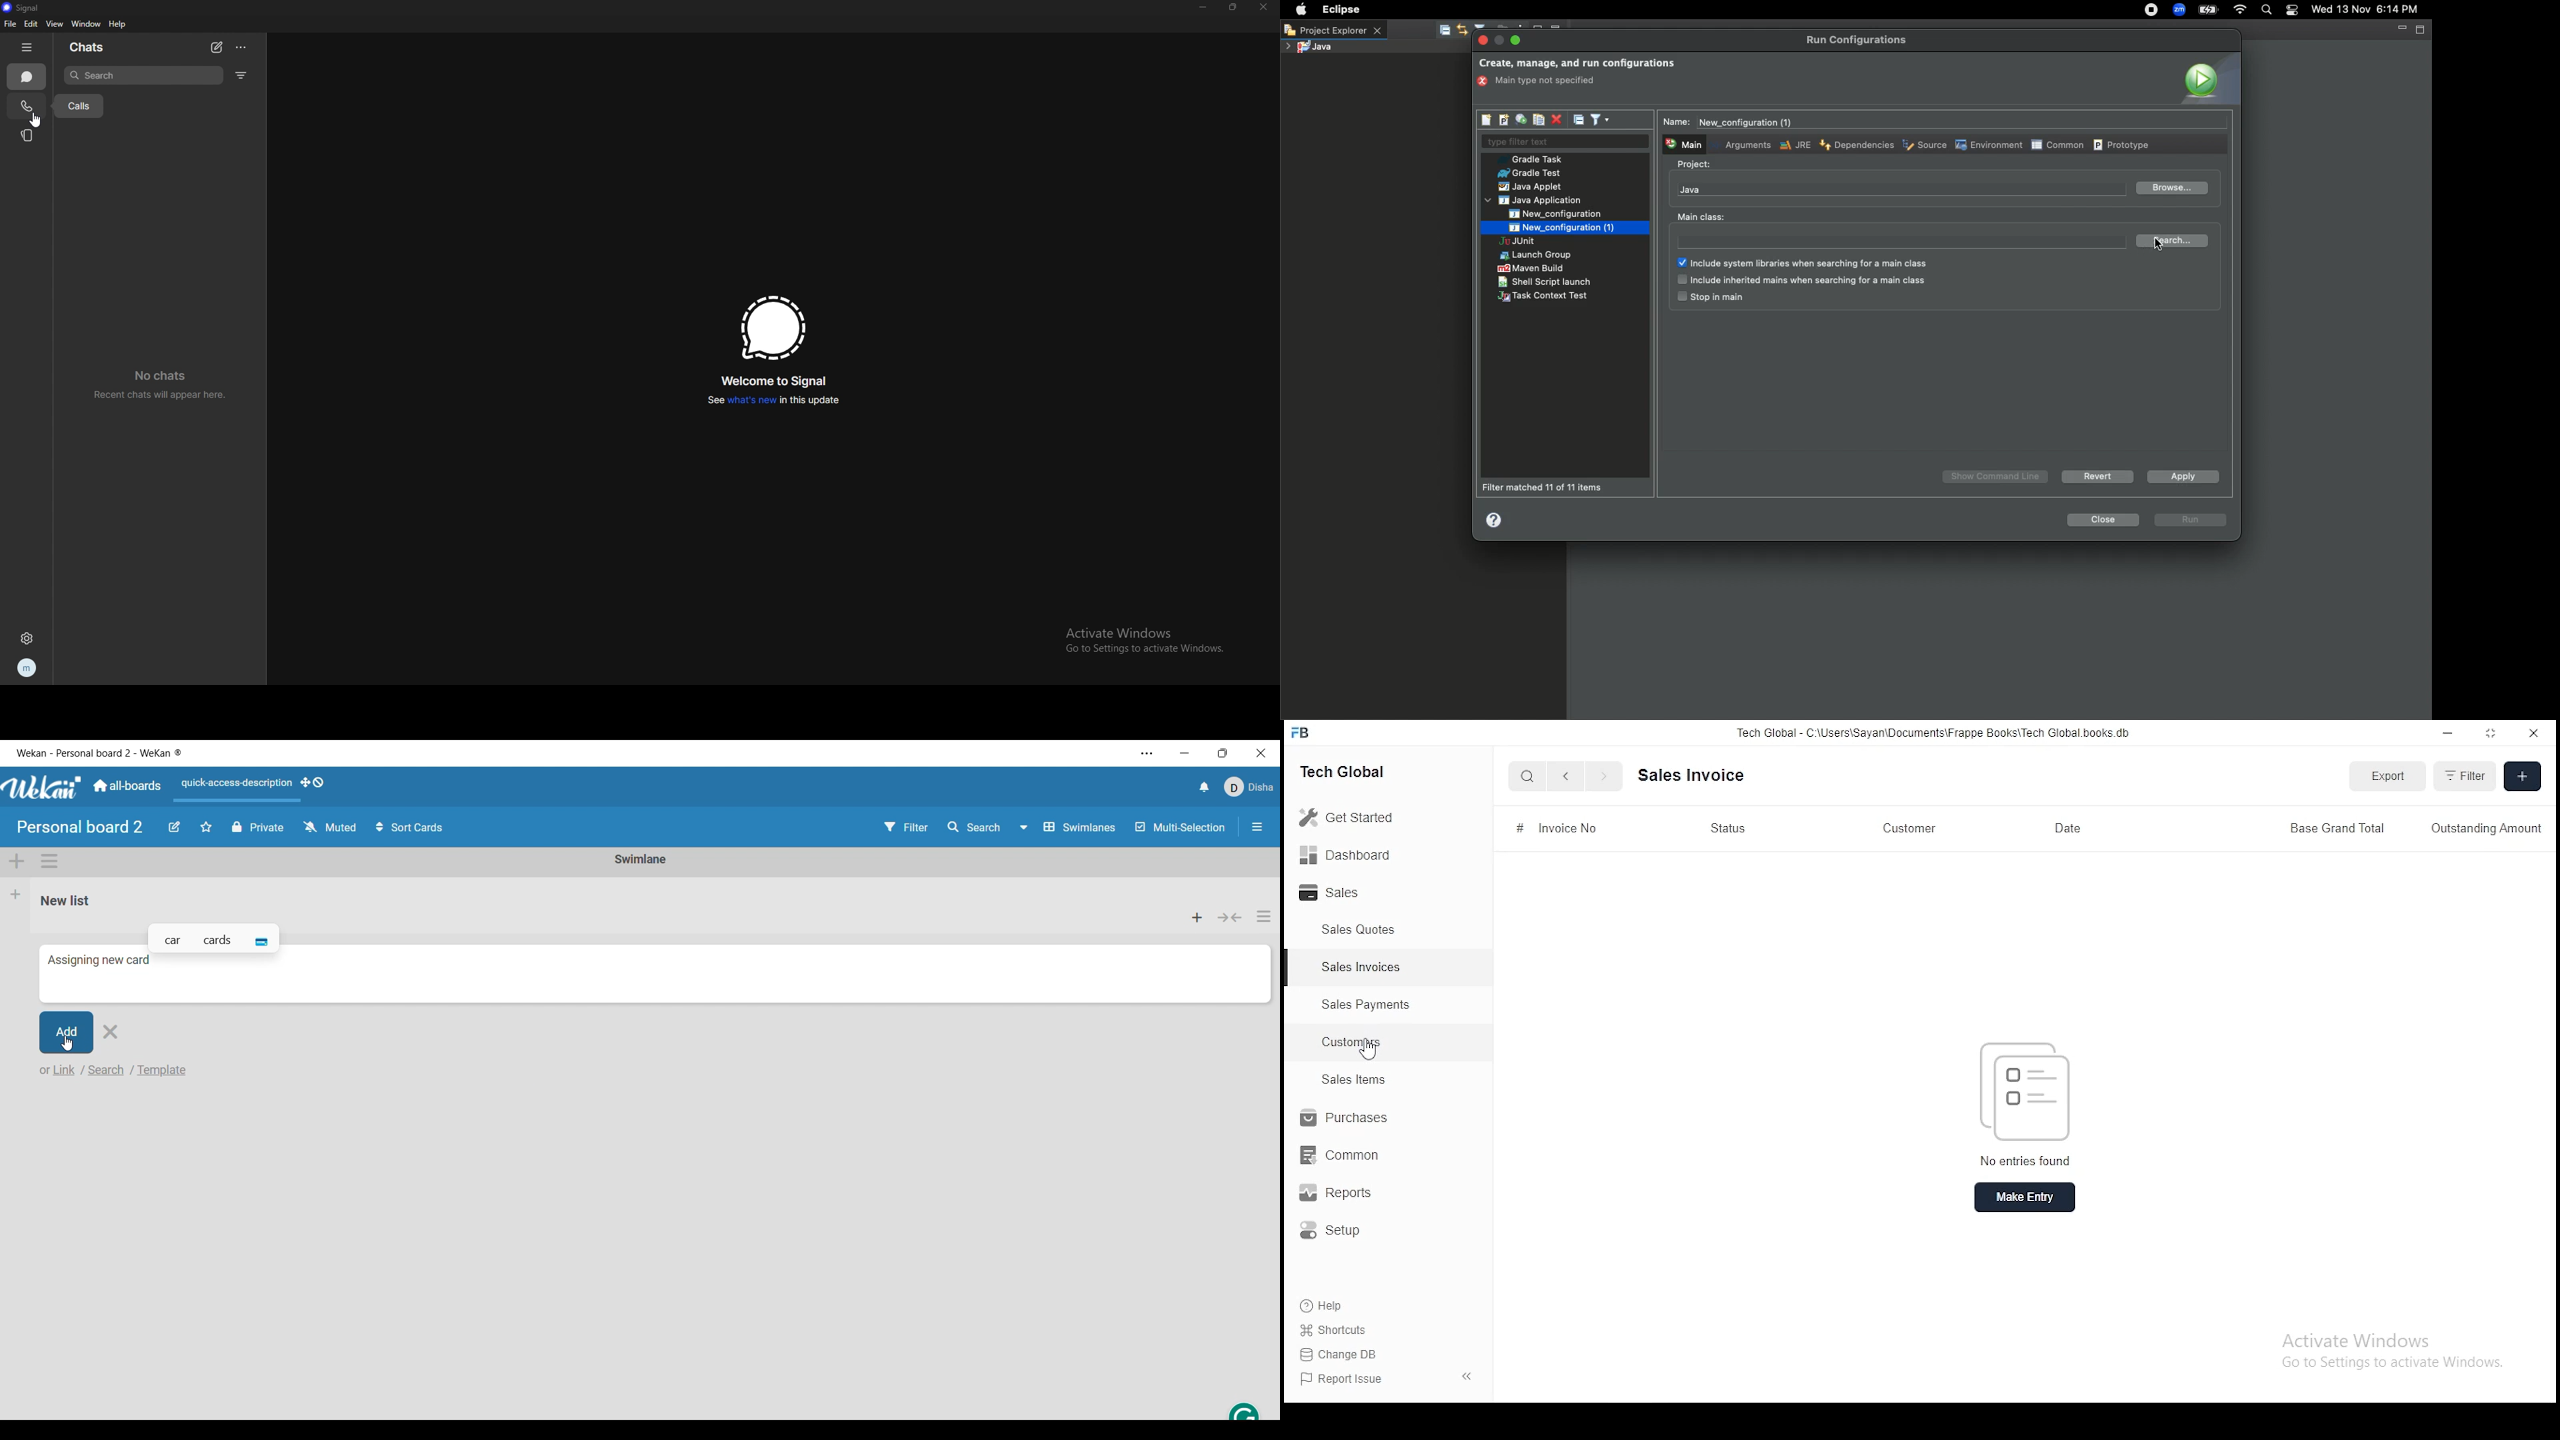 The width and height of the screenshot is (2576, 1456). What do you see at coordinates (26, 76) in the screenshot?
I see `chats` at bounding box center [26, 76].